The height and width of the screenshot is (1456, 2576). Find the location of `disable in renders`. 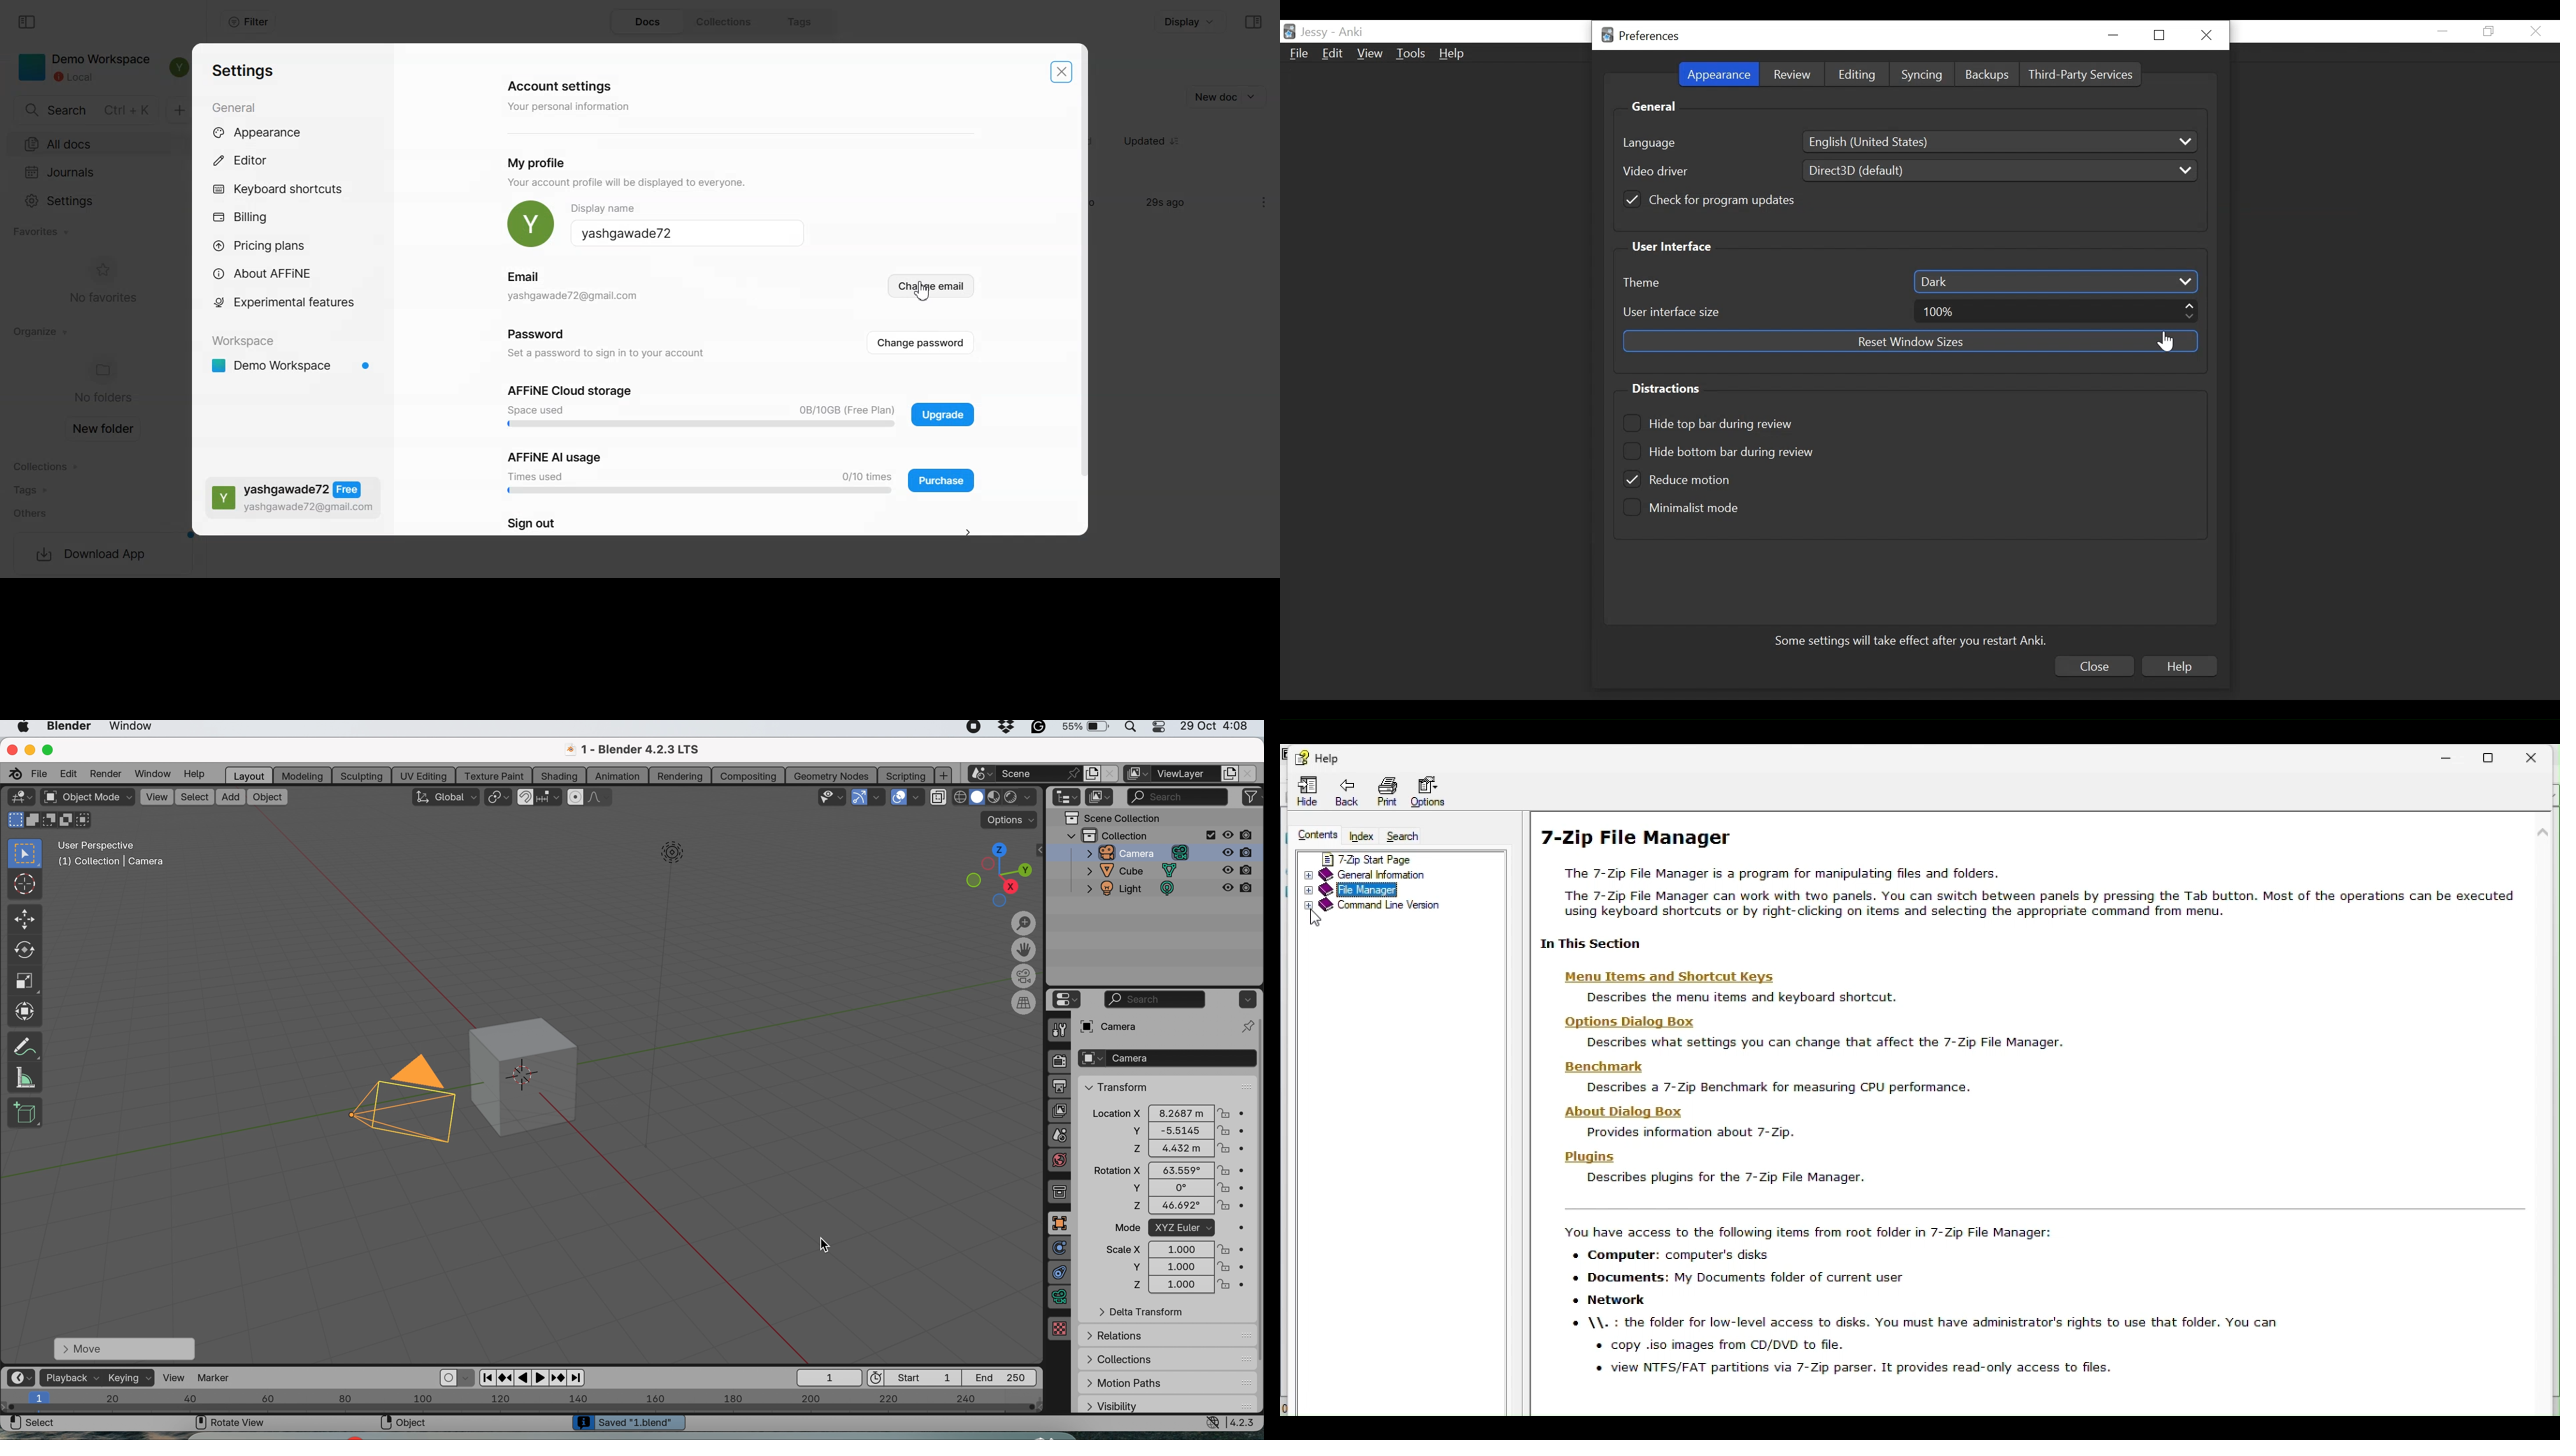

disable in renders is located at coordinates (1240, 834).